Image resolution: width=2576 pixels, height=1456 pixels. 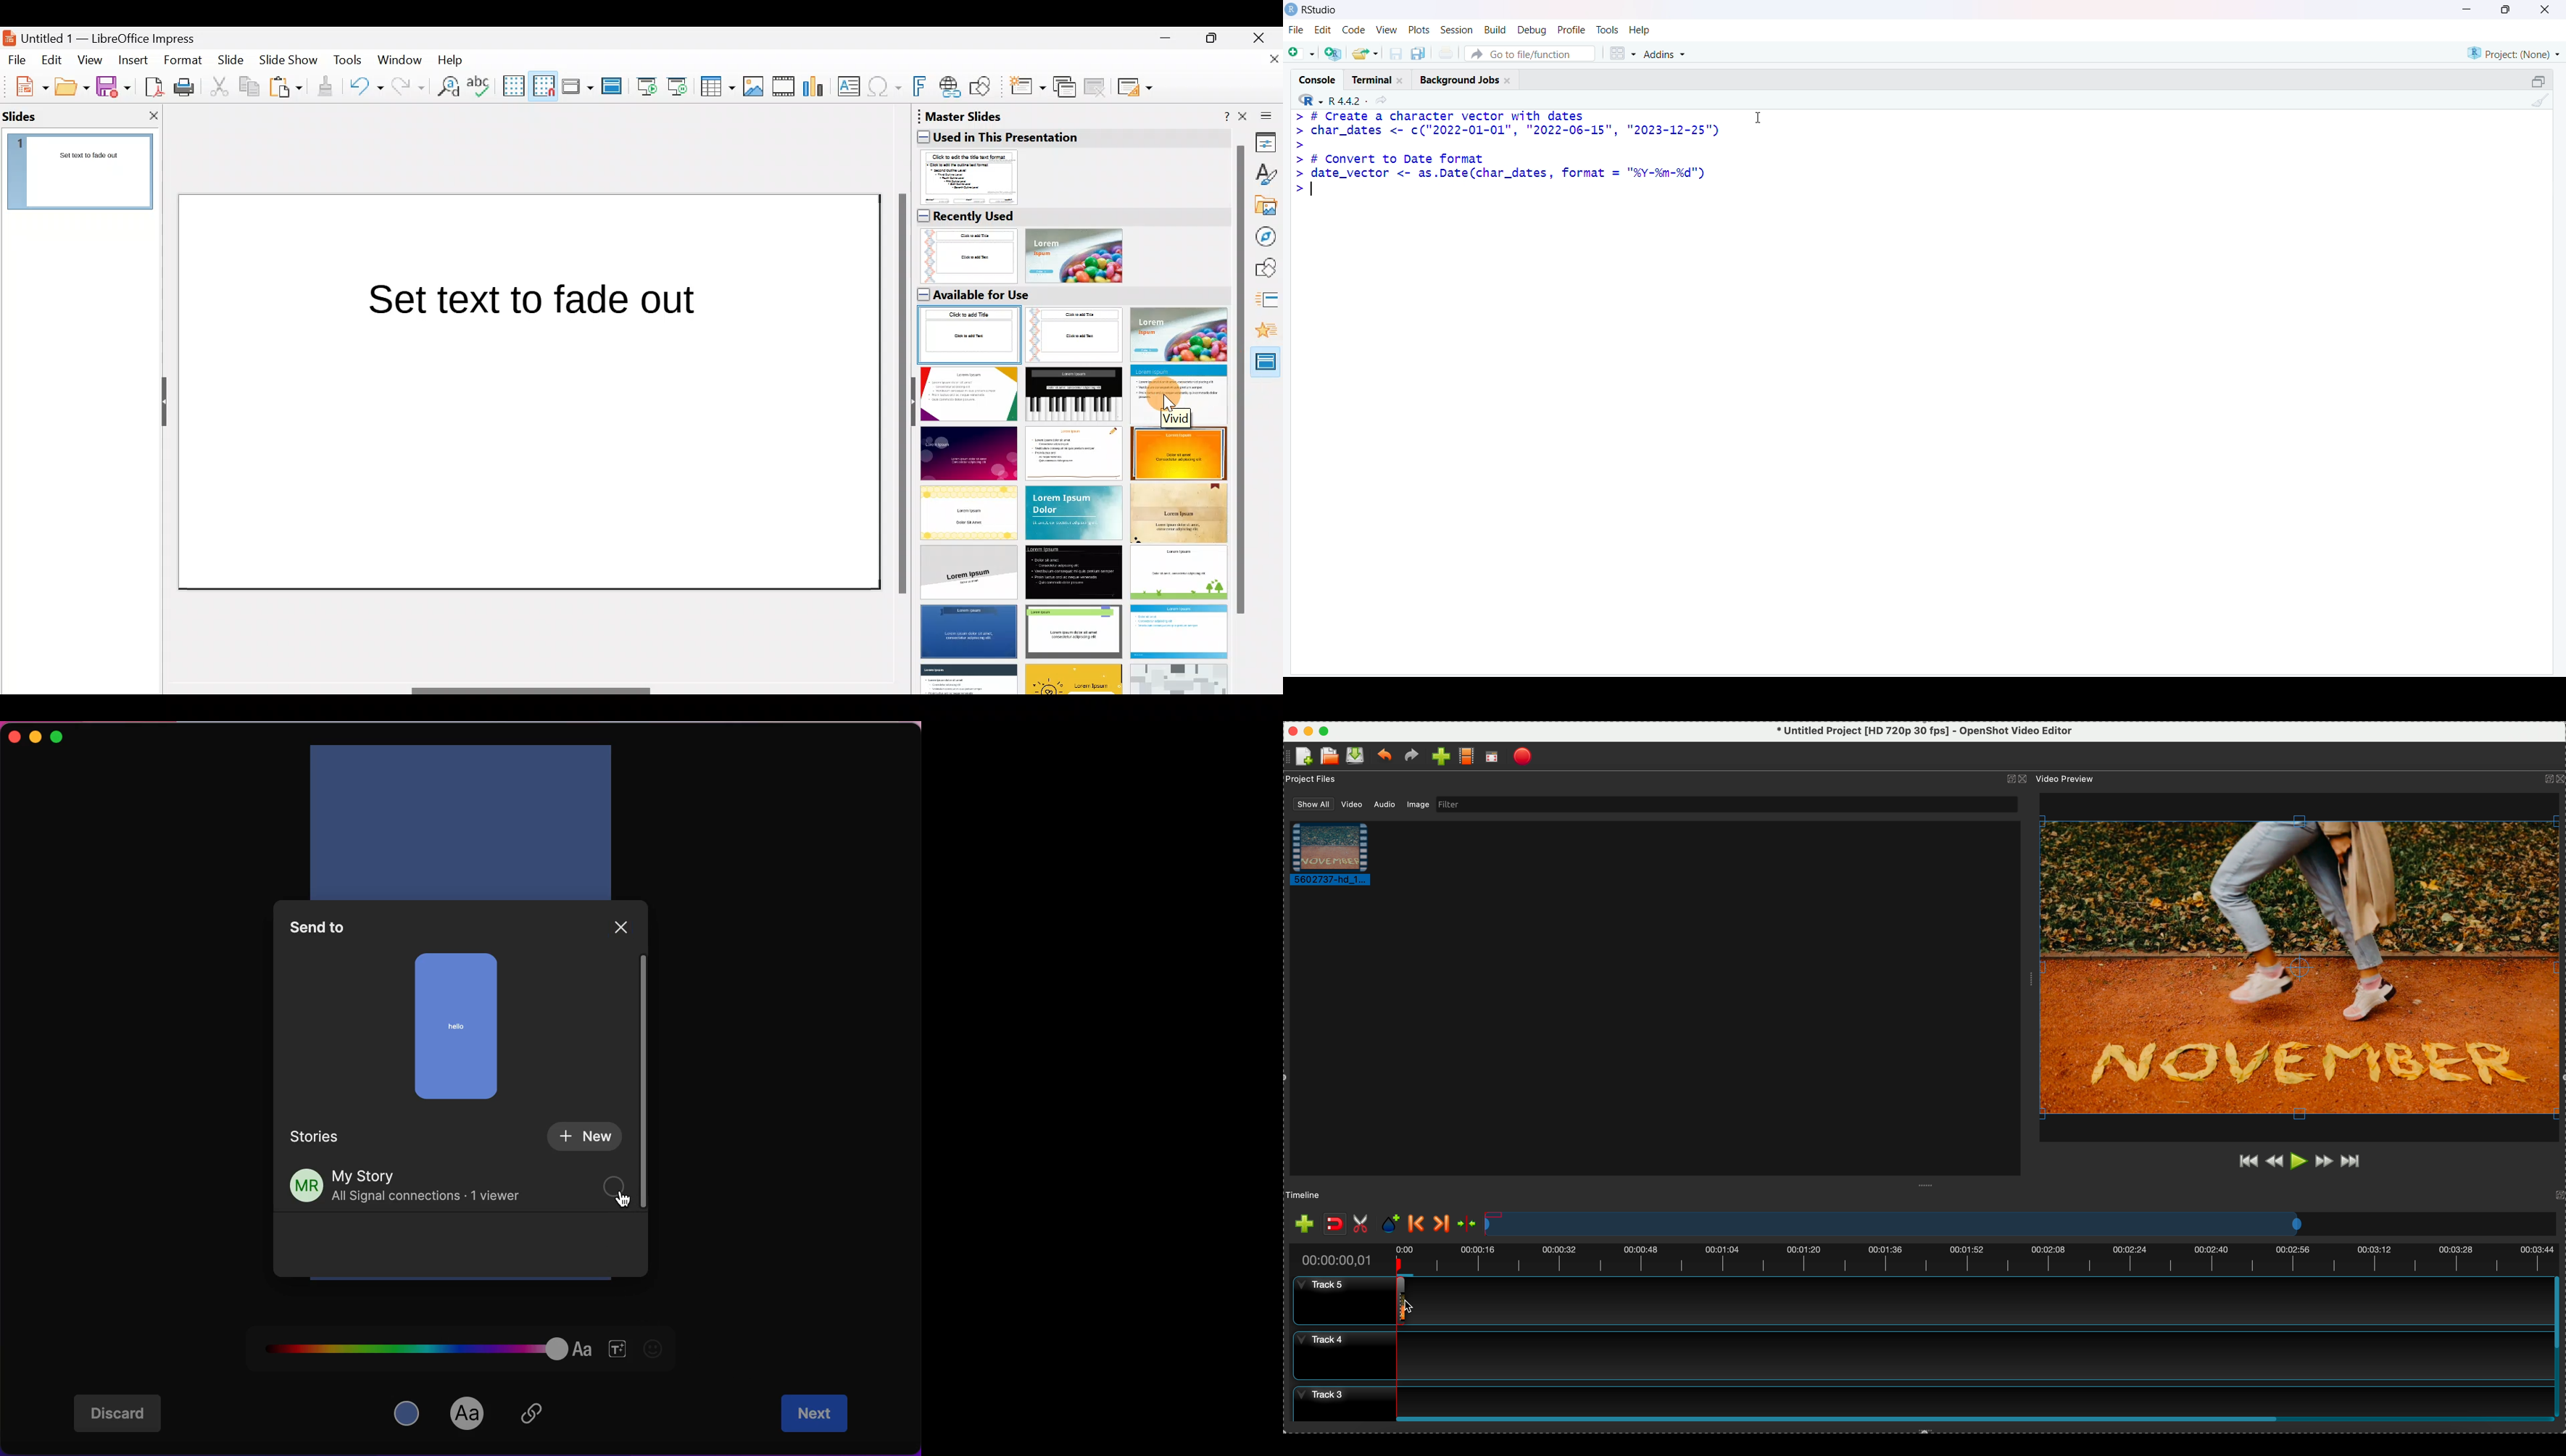 I want to click on Save all open documents (Ctrl + Alt + S), so click(x=1422, y=52).